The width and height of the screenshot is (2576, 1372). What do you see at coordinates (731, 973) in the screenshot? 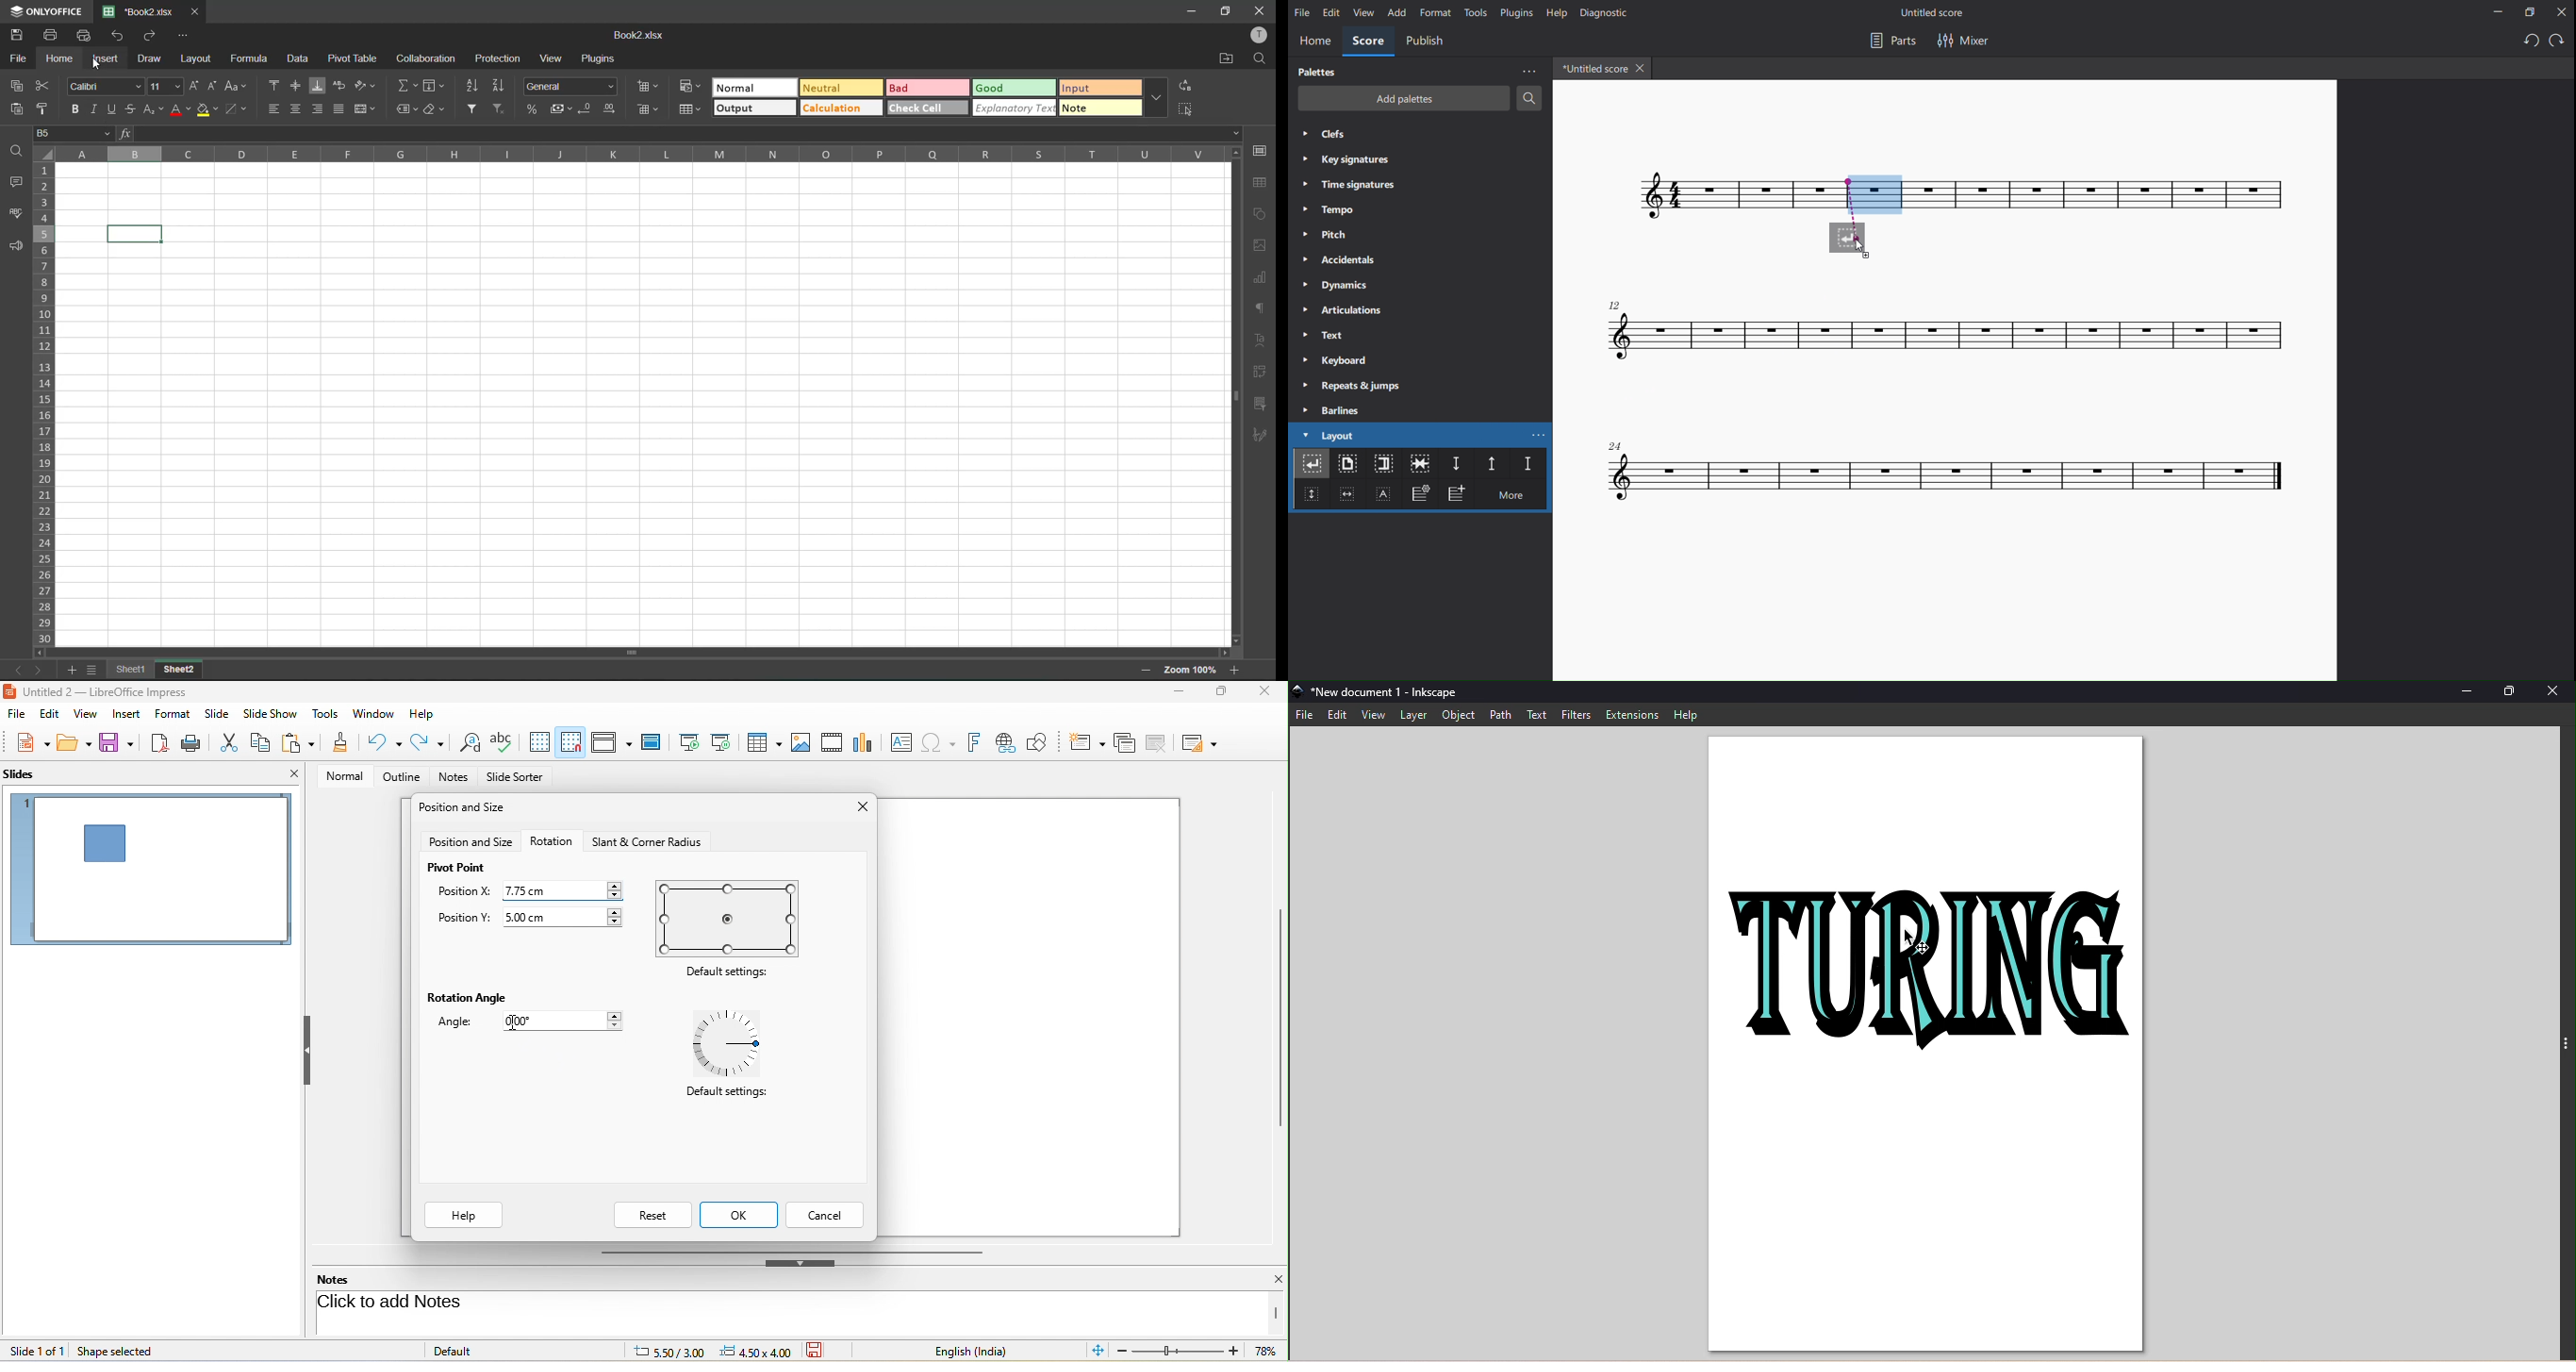
I see `default settings` at bounding box center [731, 973].